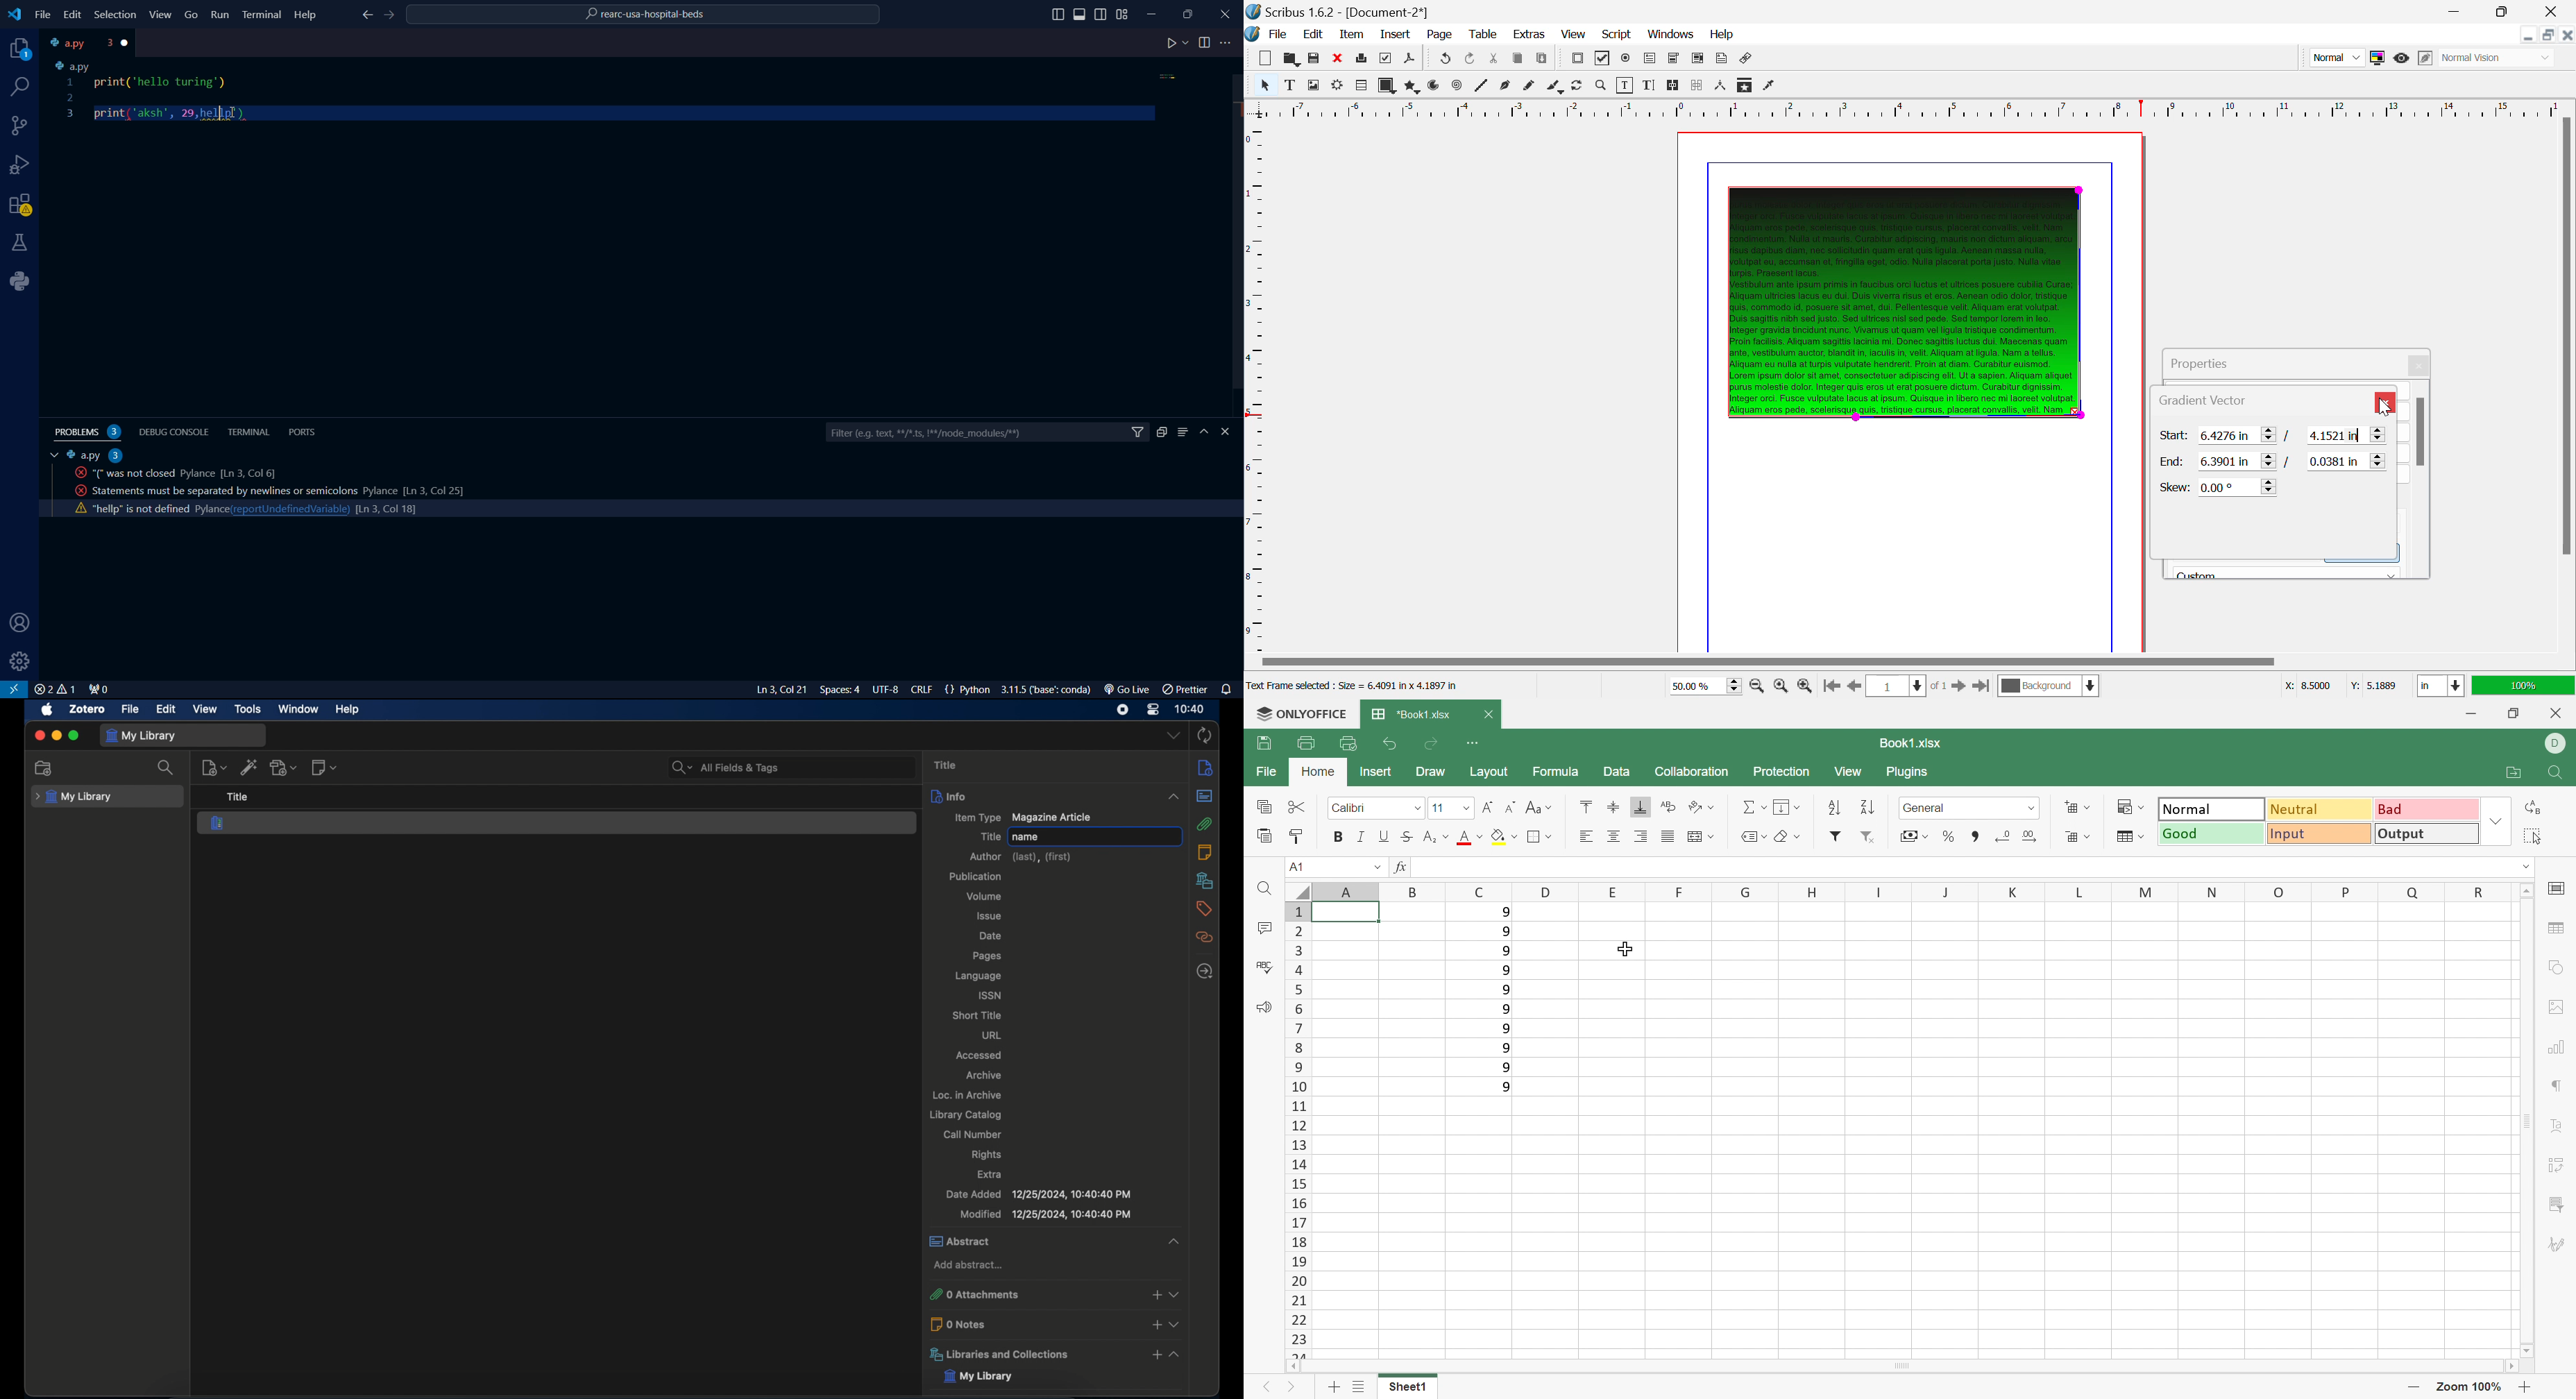 This screenshot has height=1400, width=2576. What do you see at coordinates (56, 736) in the screenshot?
I see `minimize` at bounding box center [56, 736].